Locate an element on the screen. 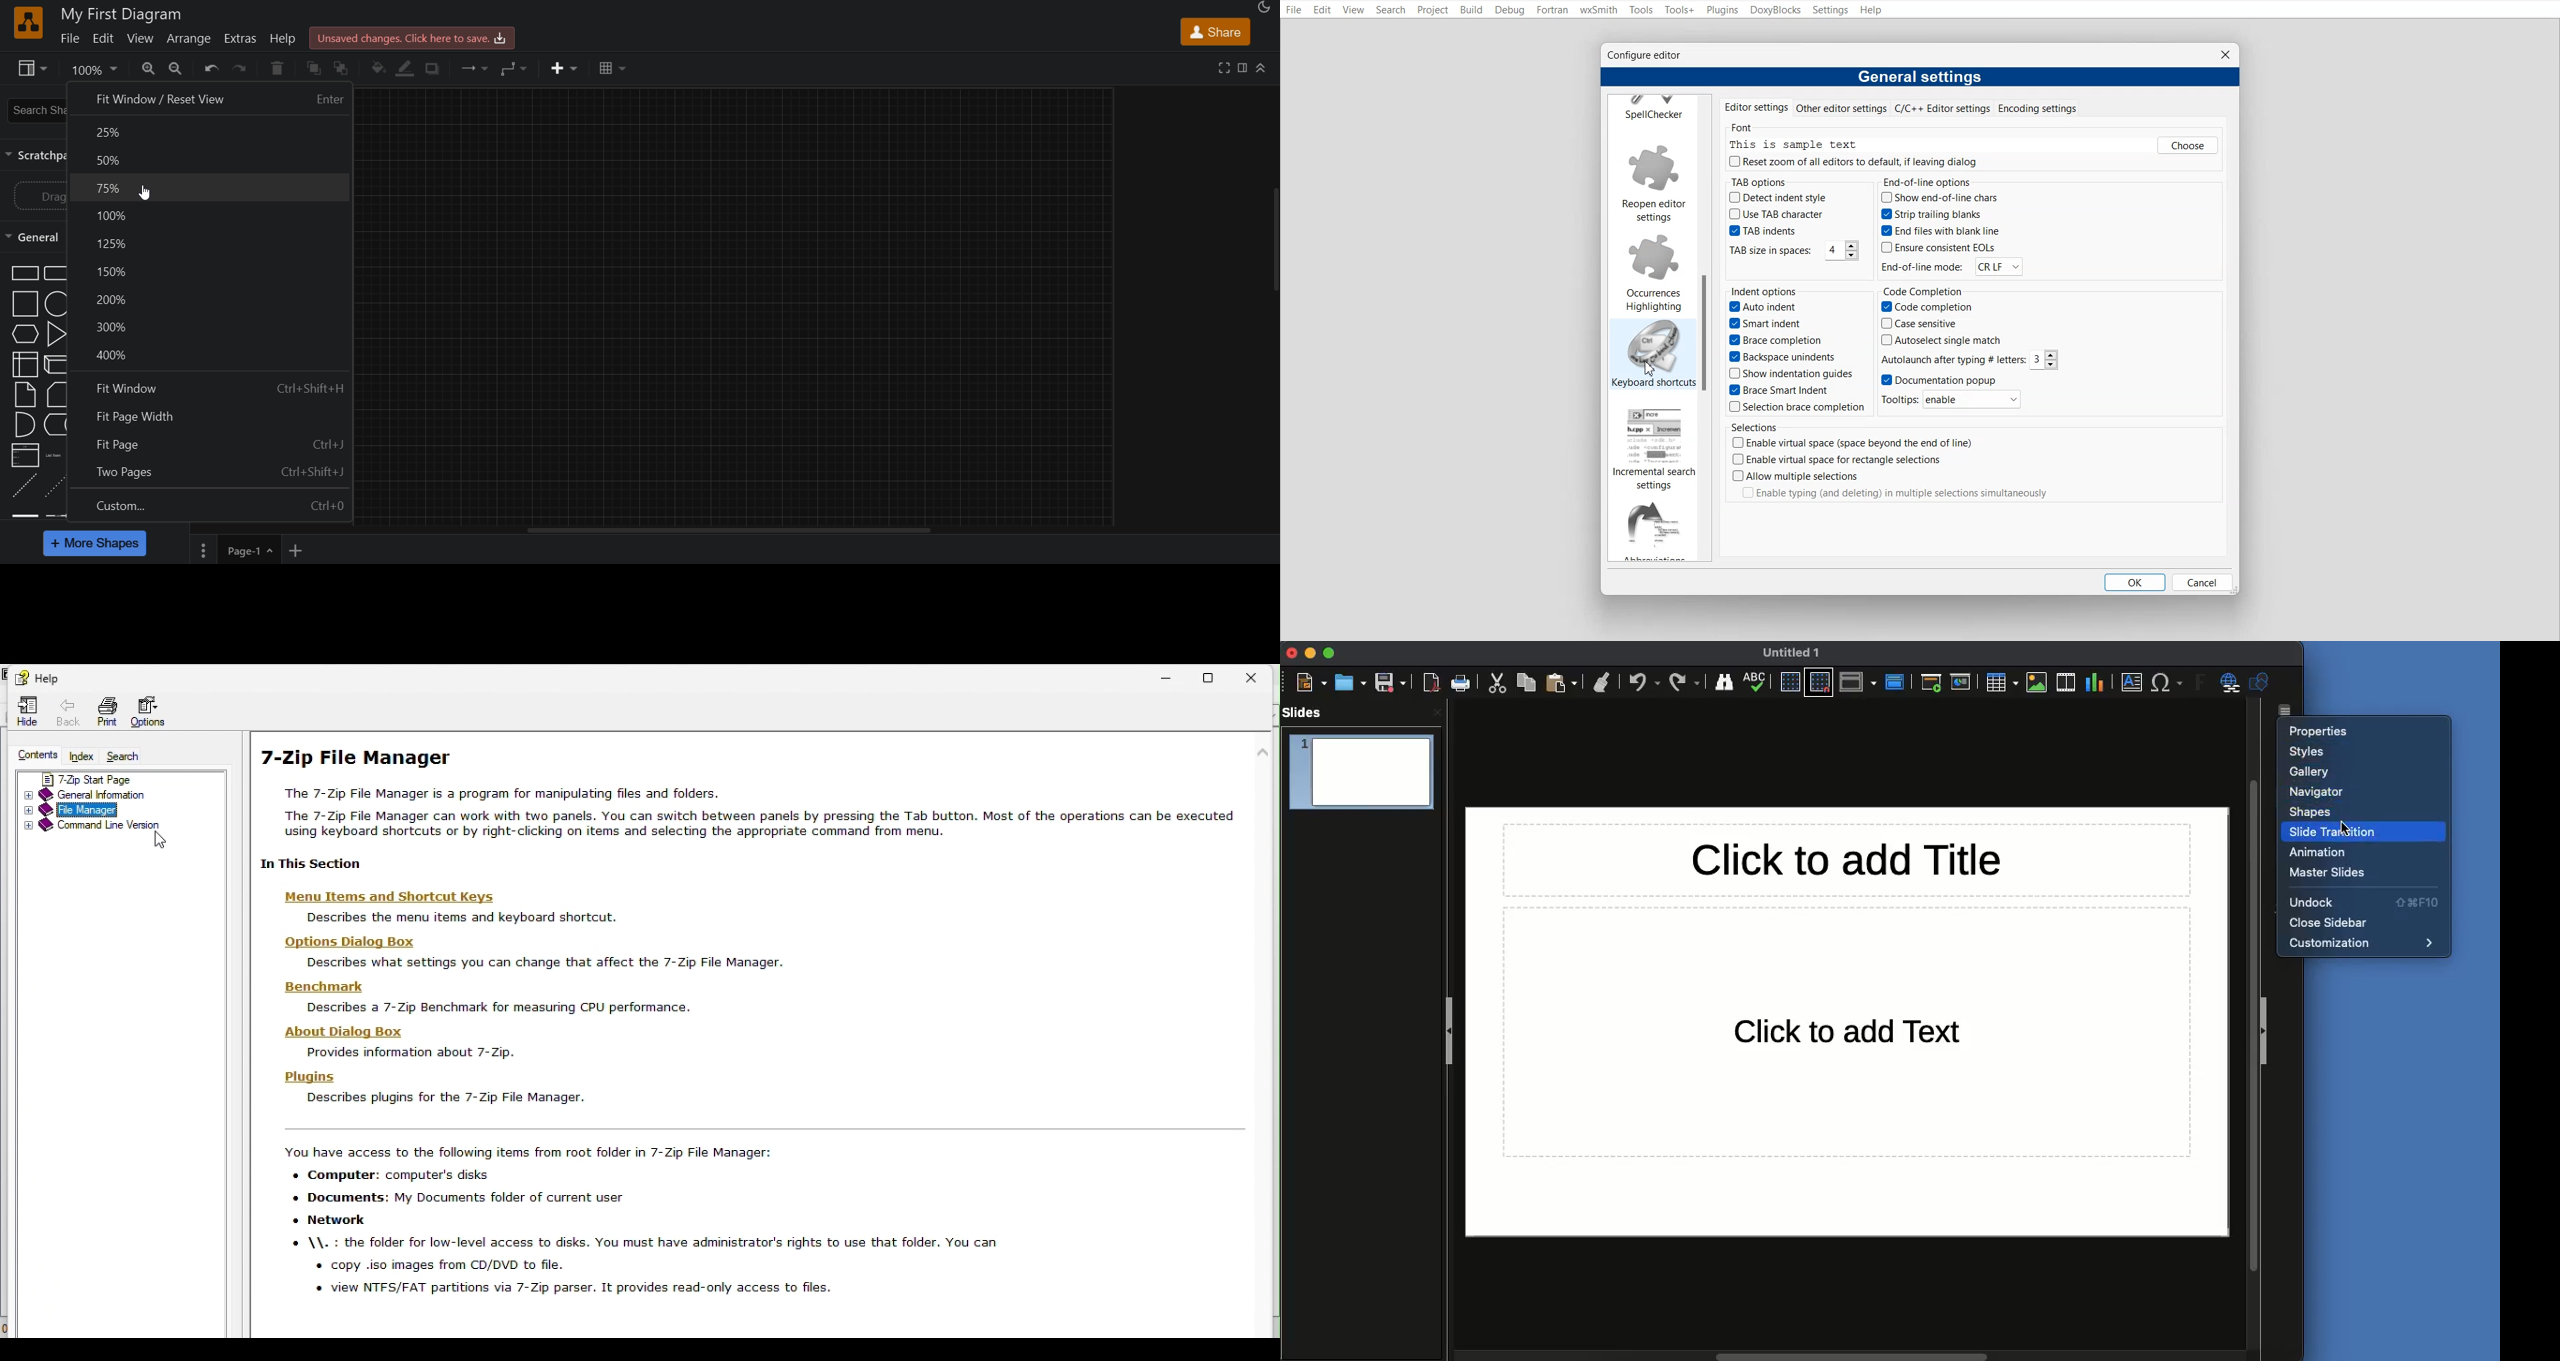 The width and height of the screenshot is (2576, 1372). Cursor is located at coordinates (1651, 367).